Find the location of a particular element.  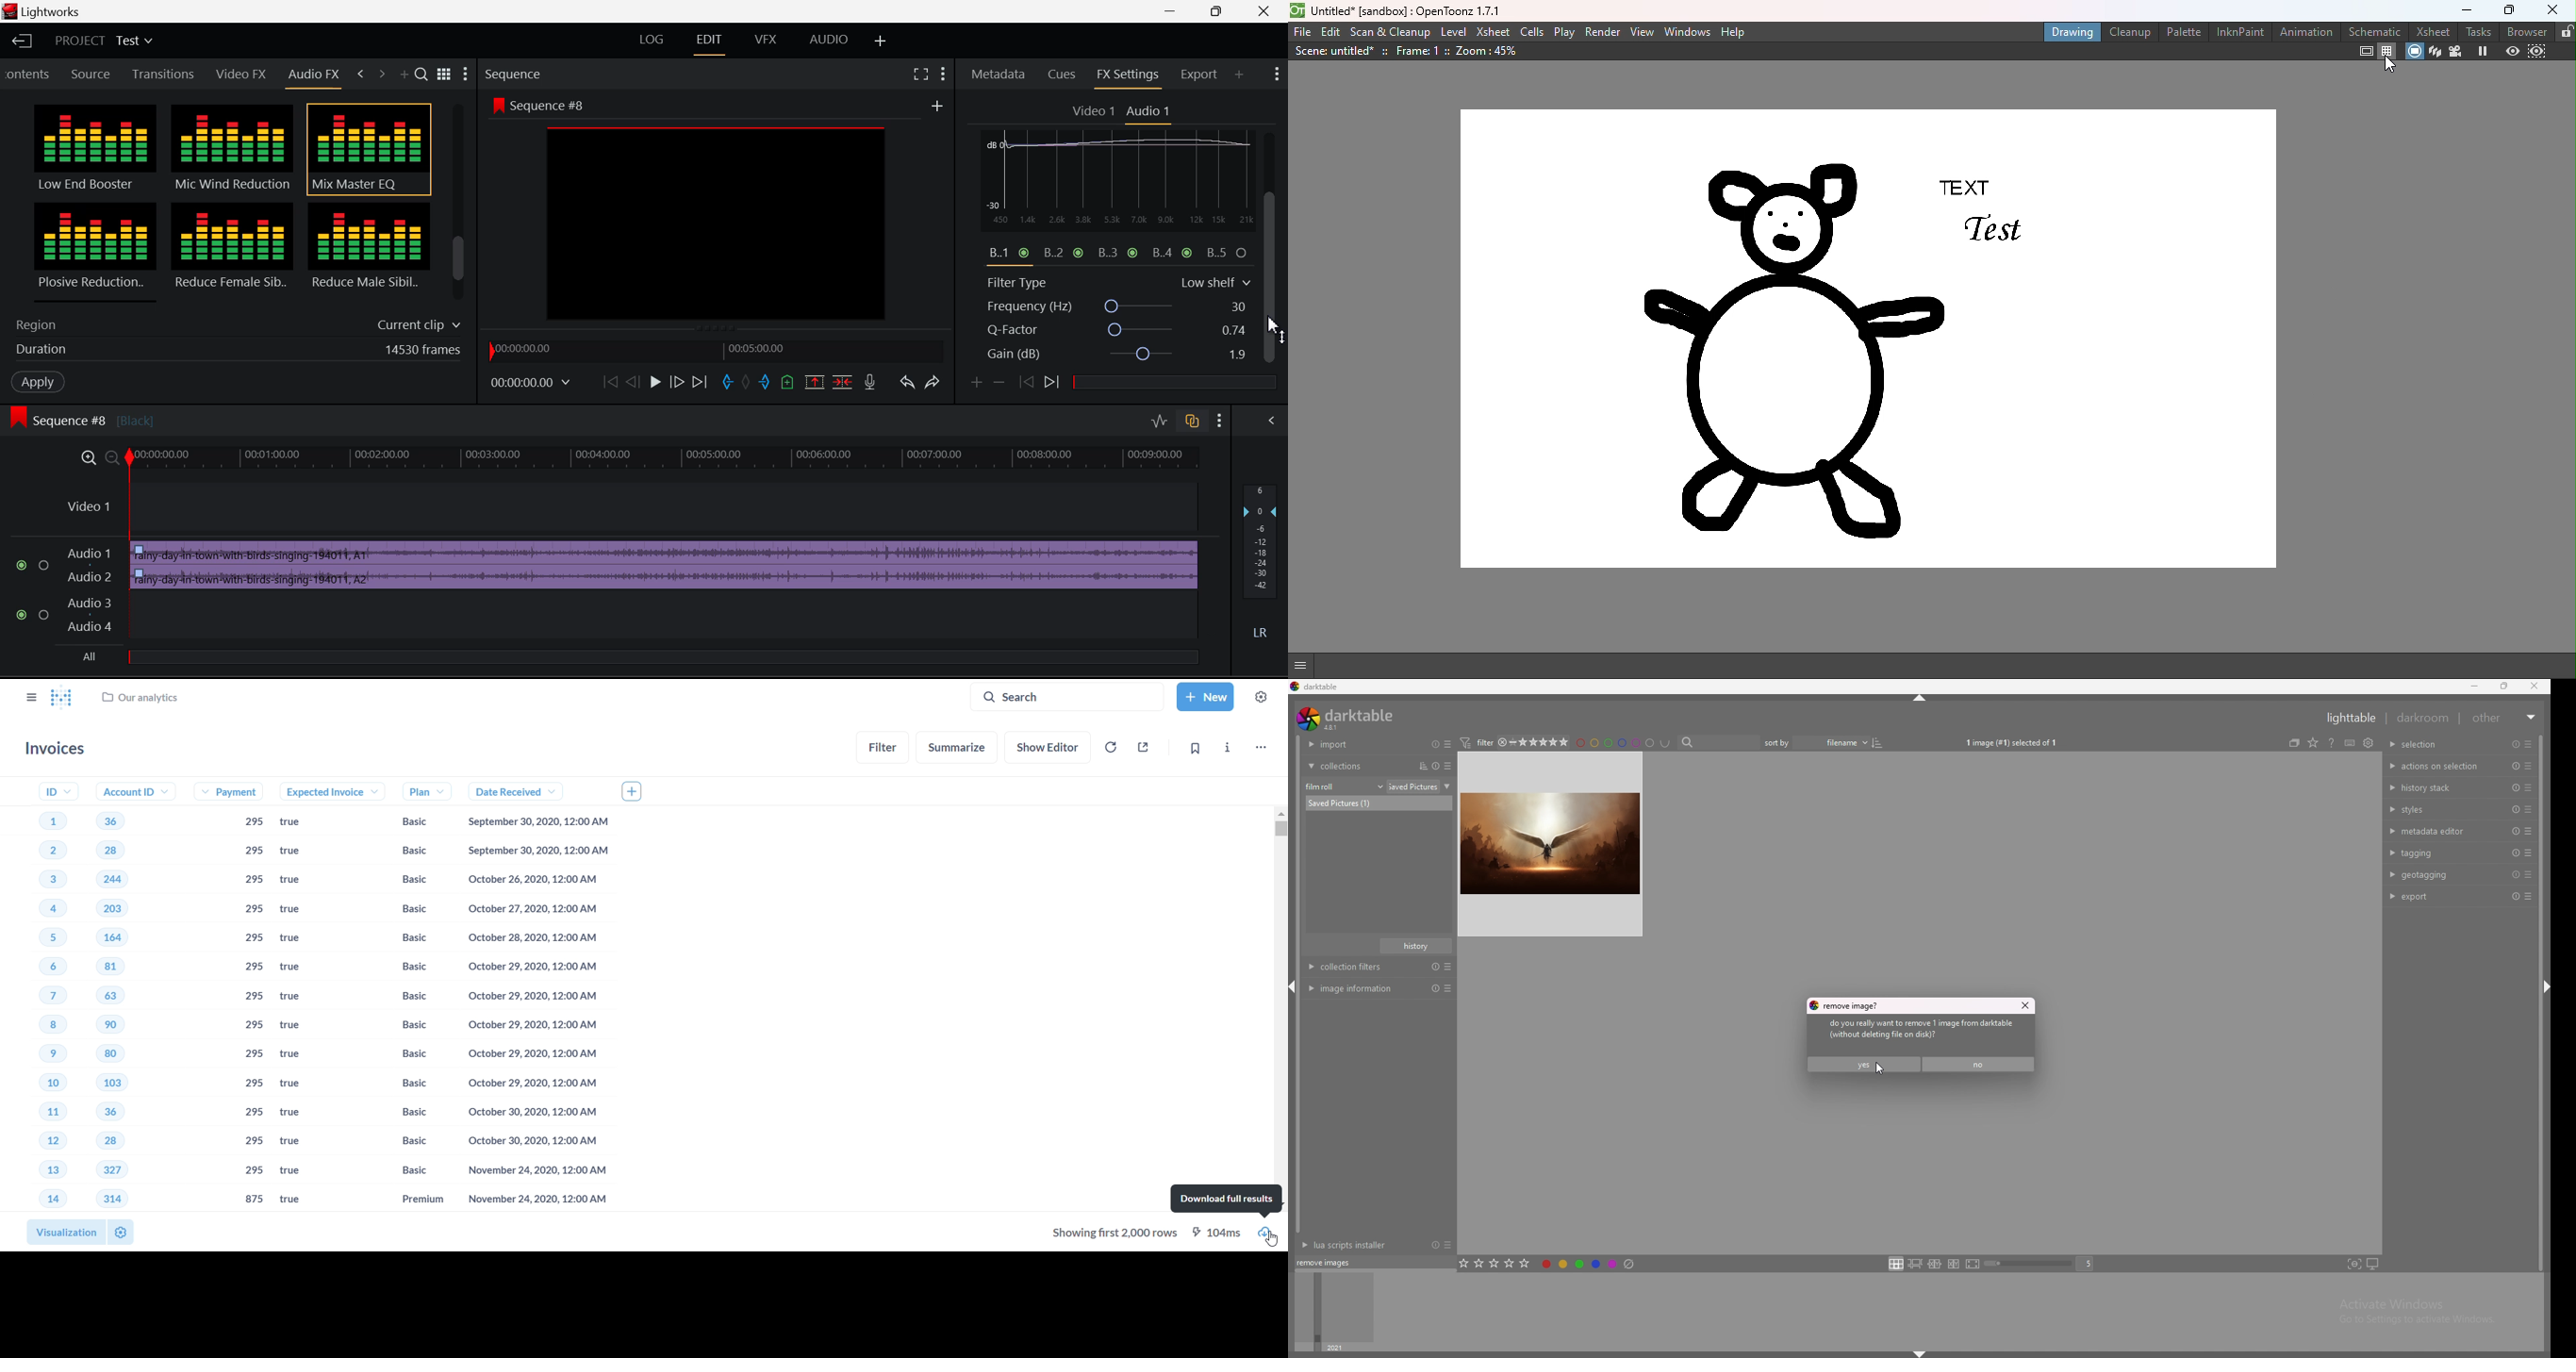

EDIT Layout is located at coordinates (714, 44).